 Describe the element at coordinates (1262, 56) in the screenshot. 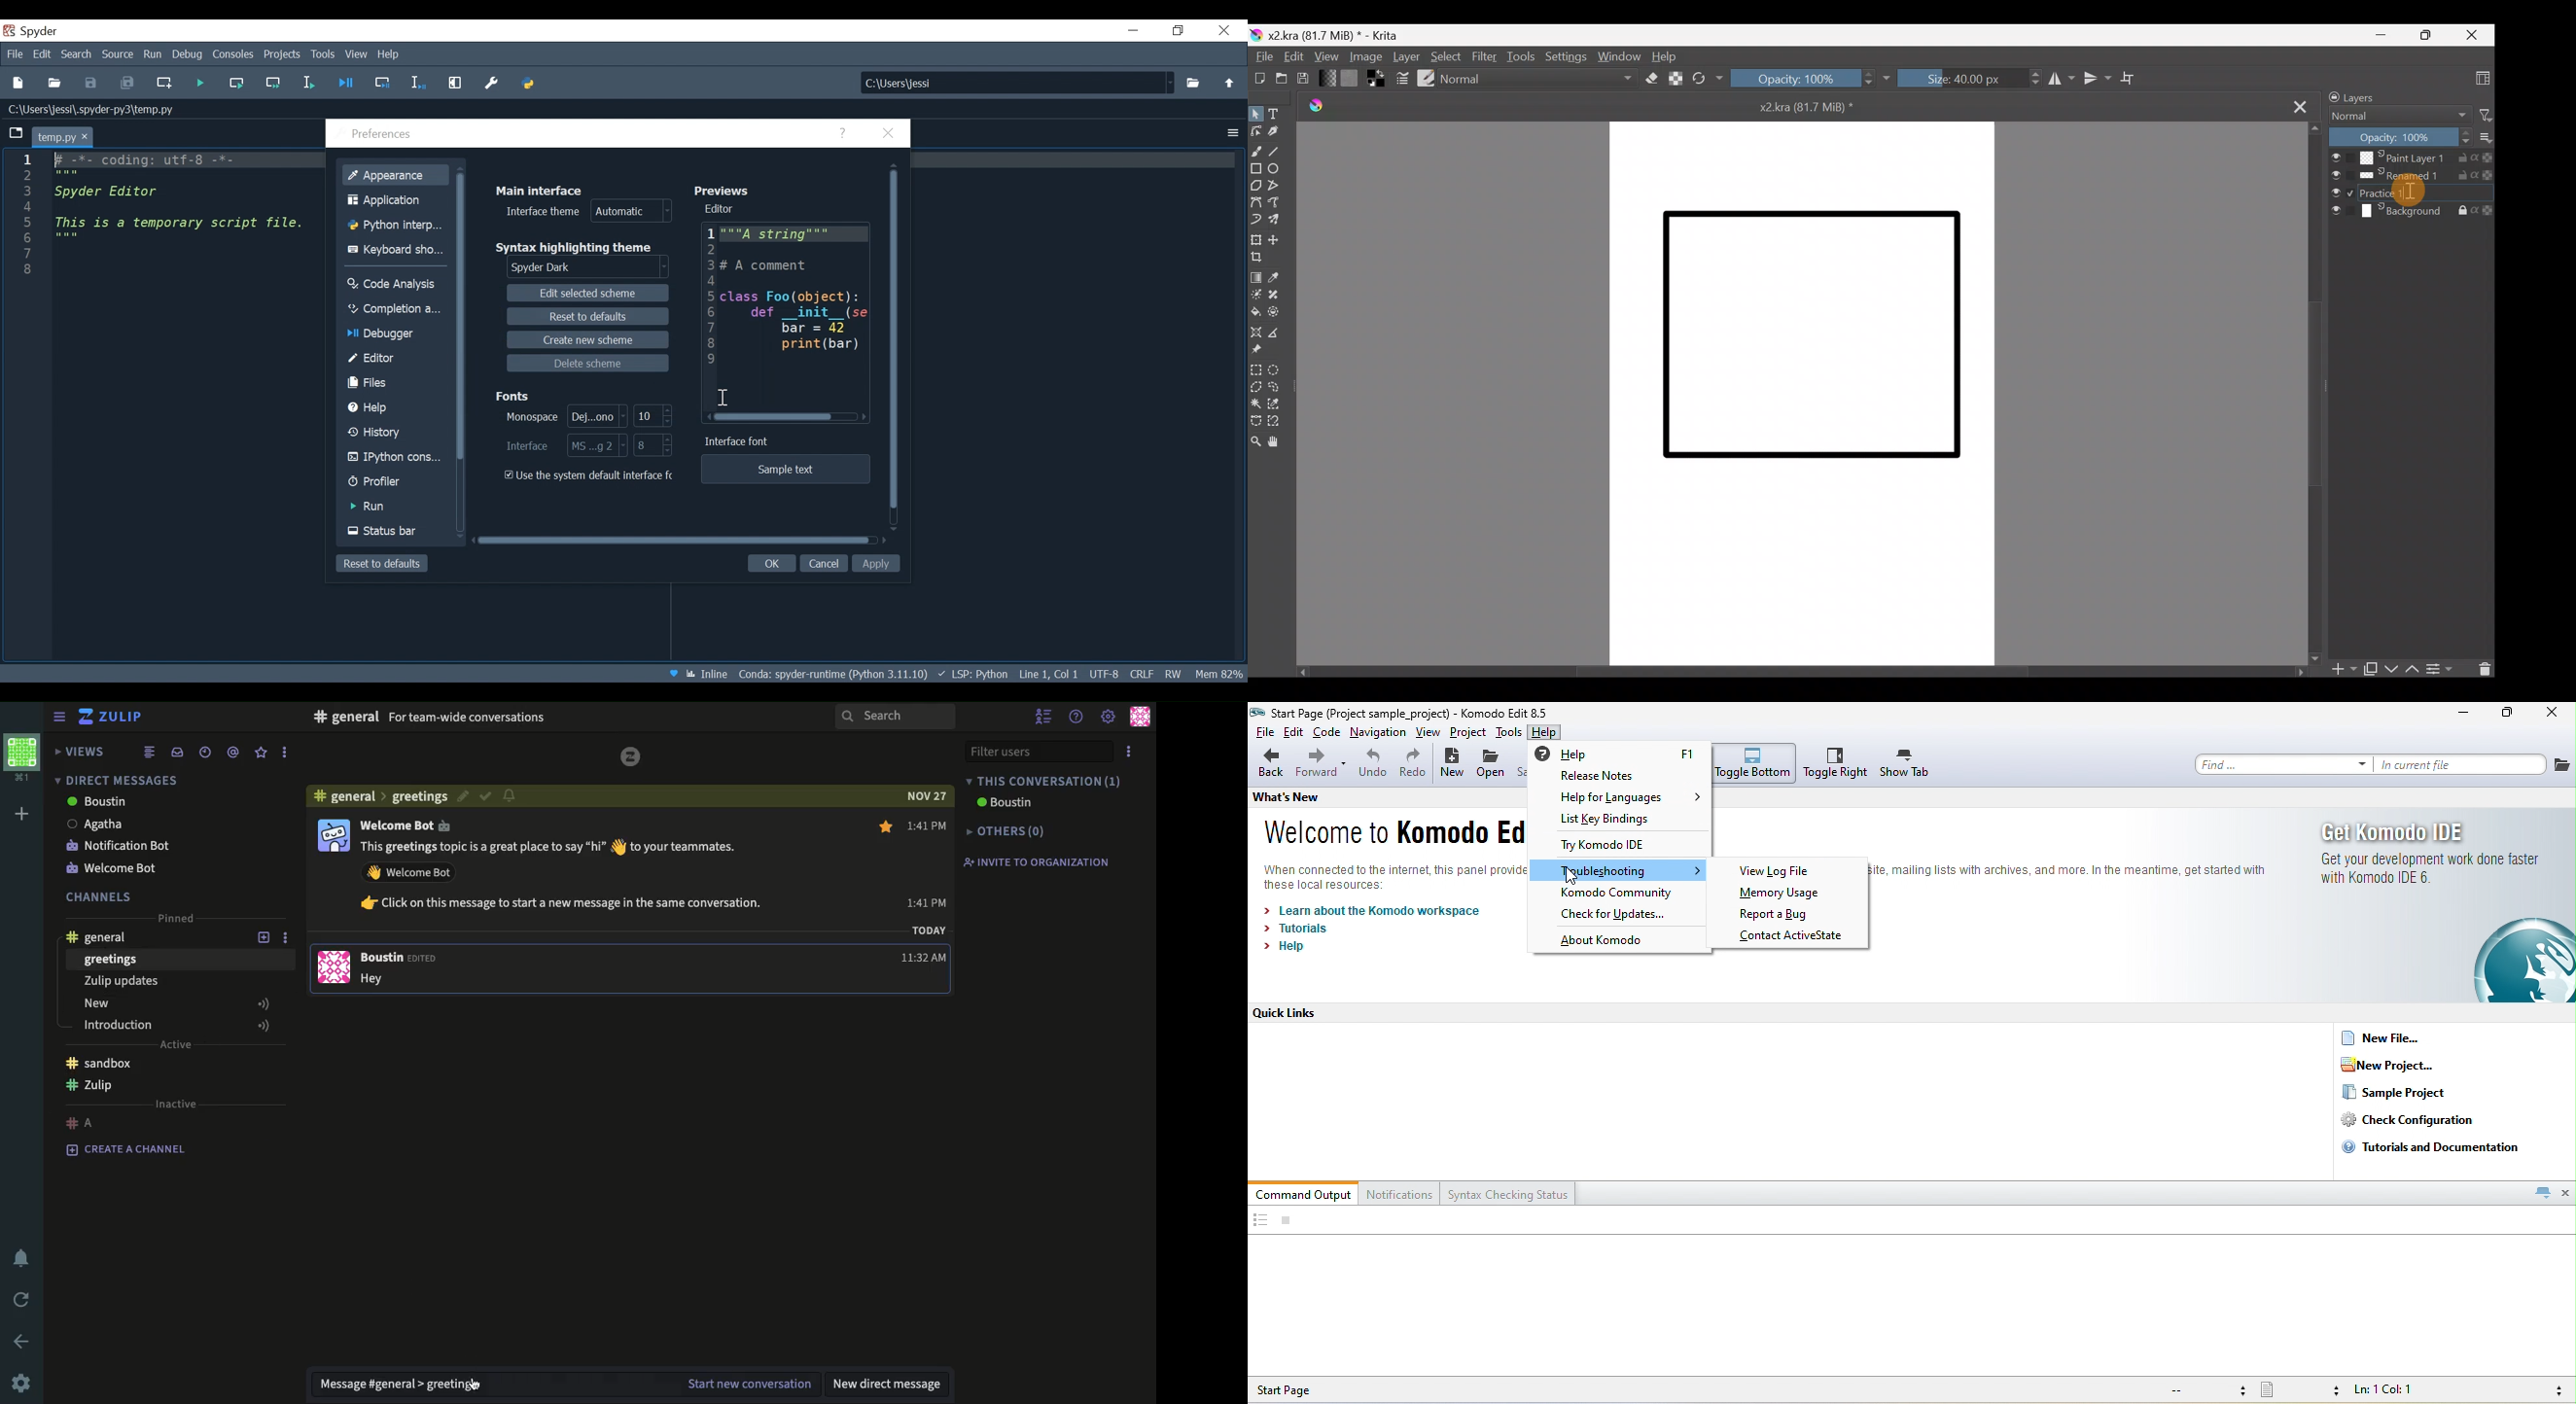

I see `File` at that location.